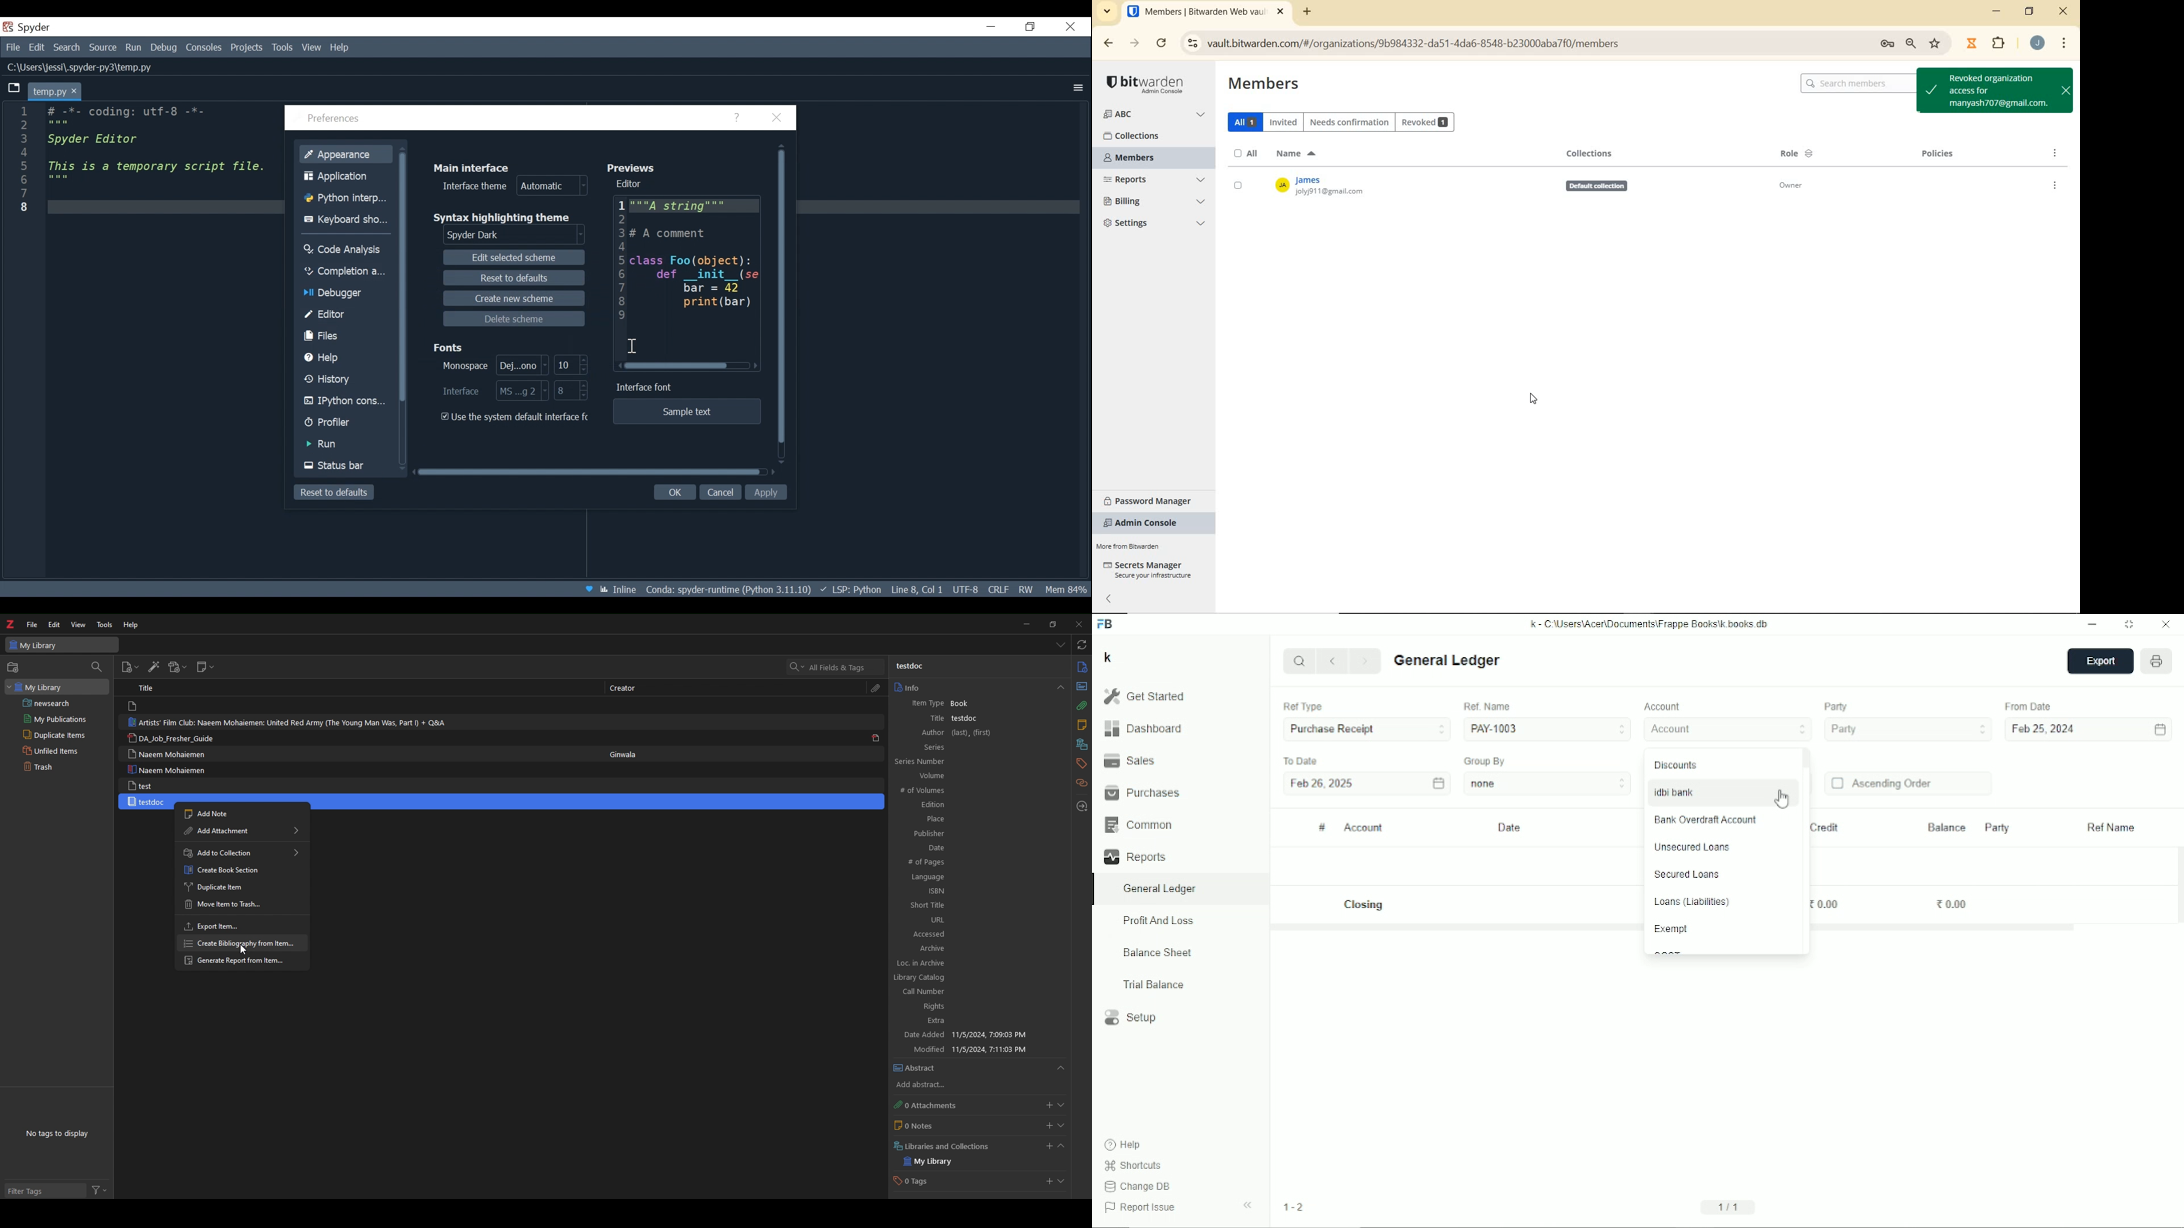 The height and width of the screenshot is (1232, 2184). Describe the element at coordinates (975, 776) in the screenshot. I see `Volume` at that location.